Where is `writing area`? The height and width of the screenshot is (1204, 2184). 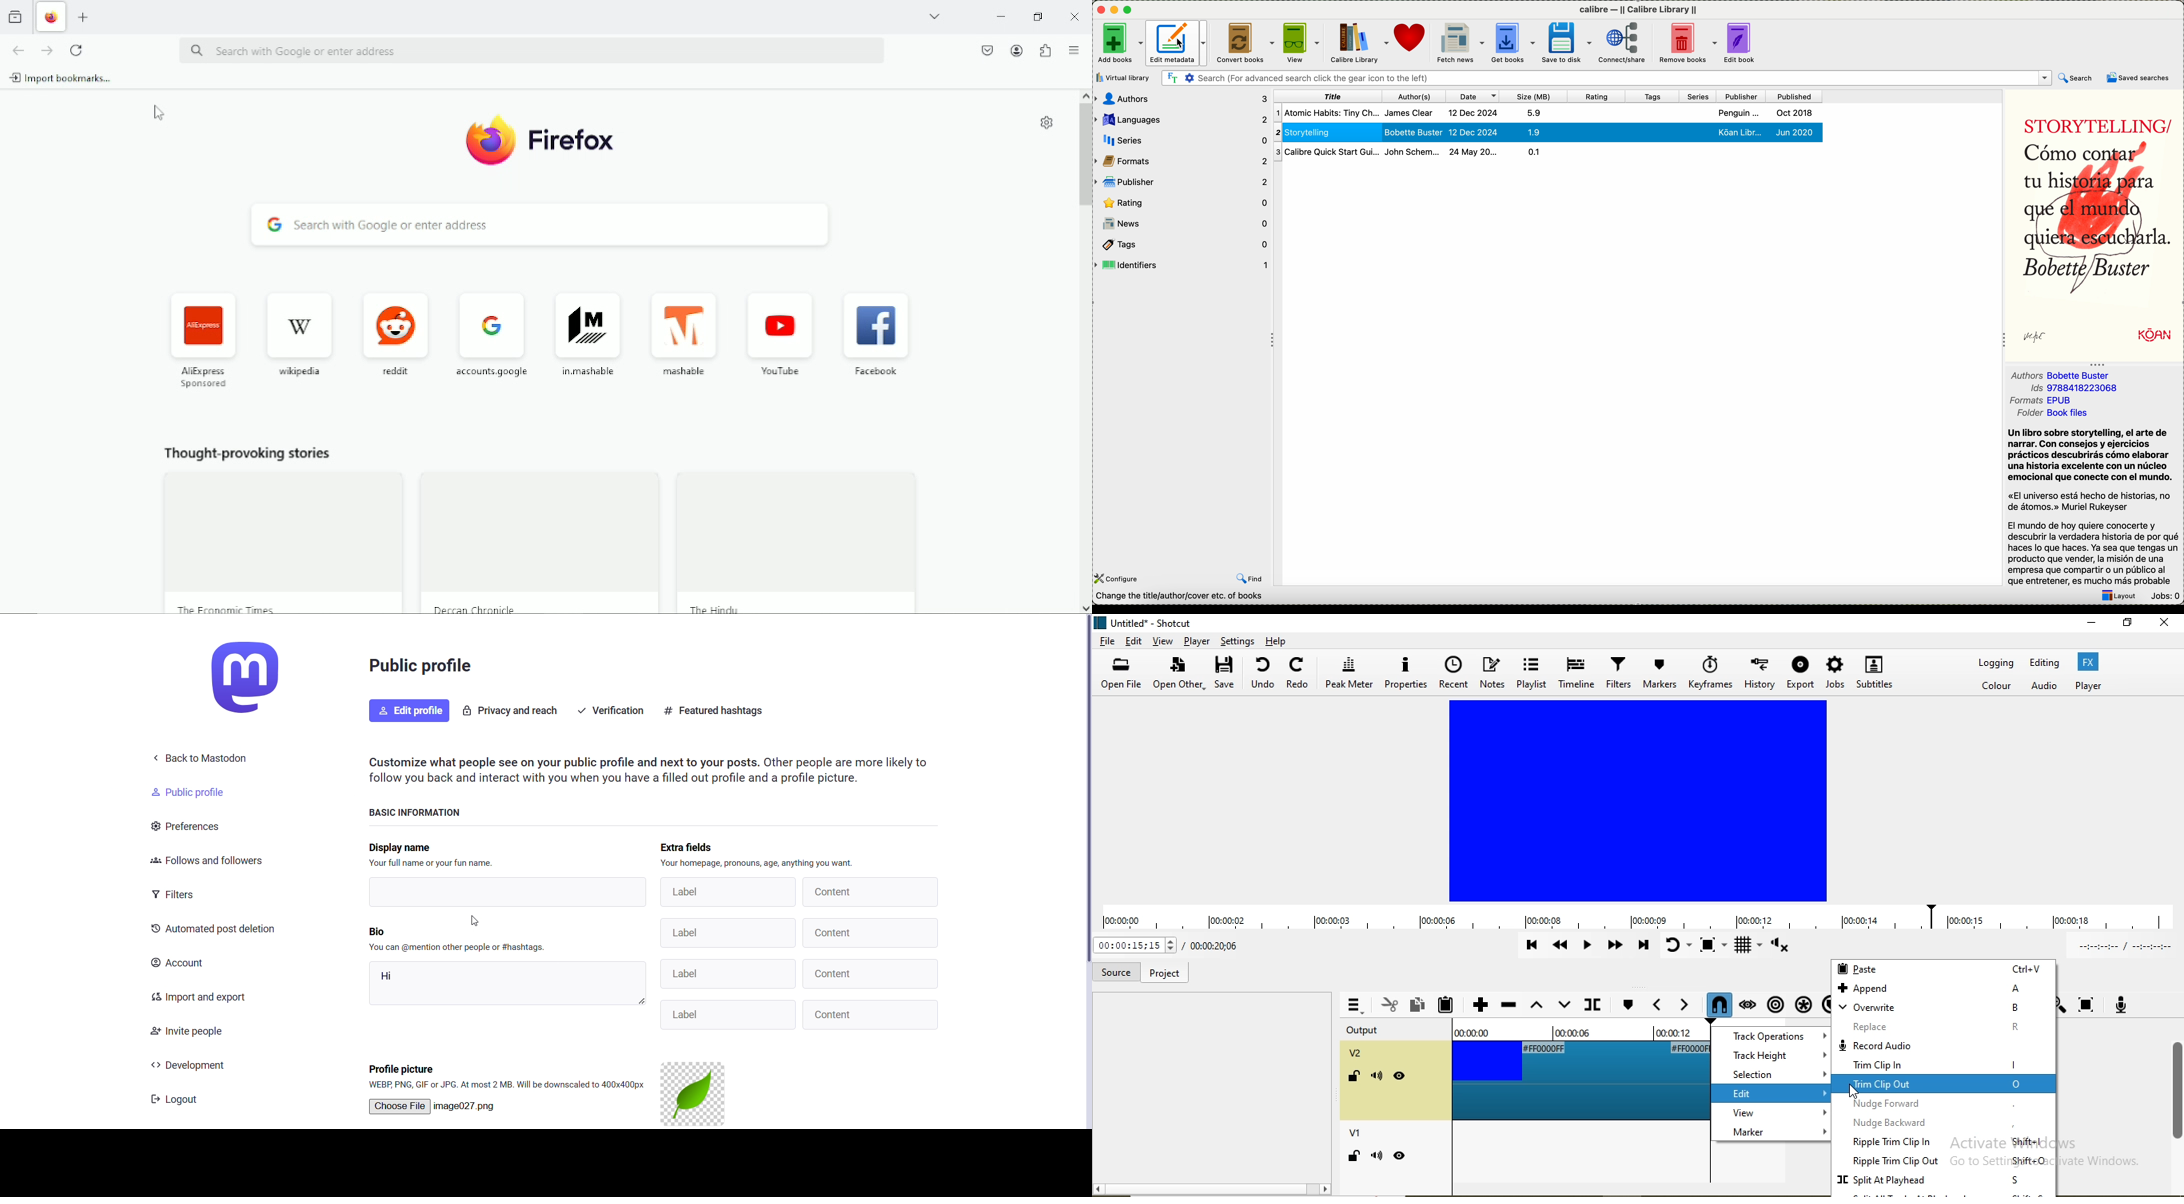
writing area is located at coordinates (509, 893).